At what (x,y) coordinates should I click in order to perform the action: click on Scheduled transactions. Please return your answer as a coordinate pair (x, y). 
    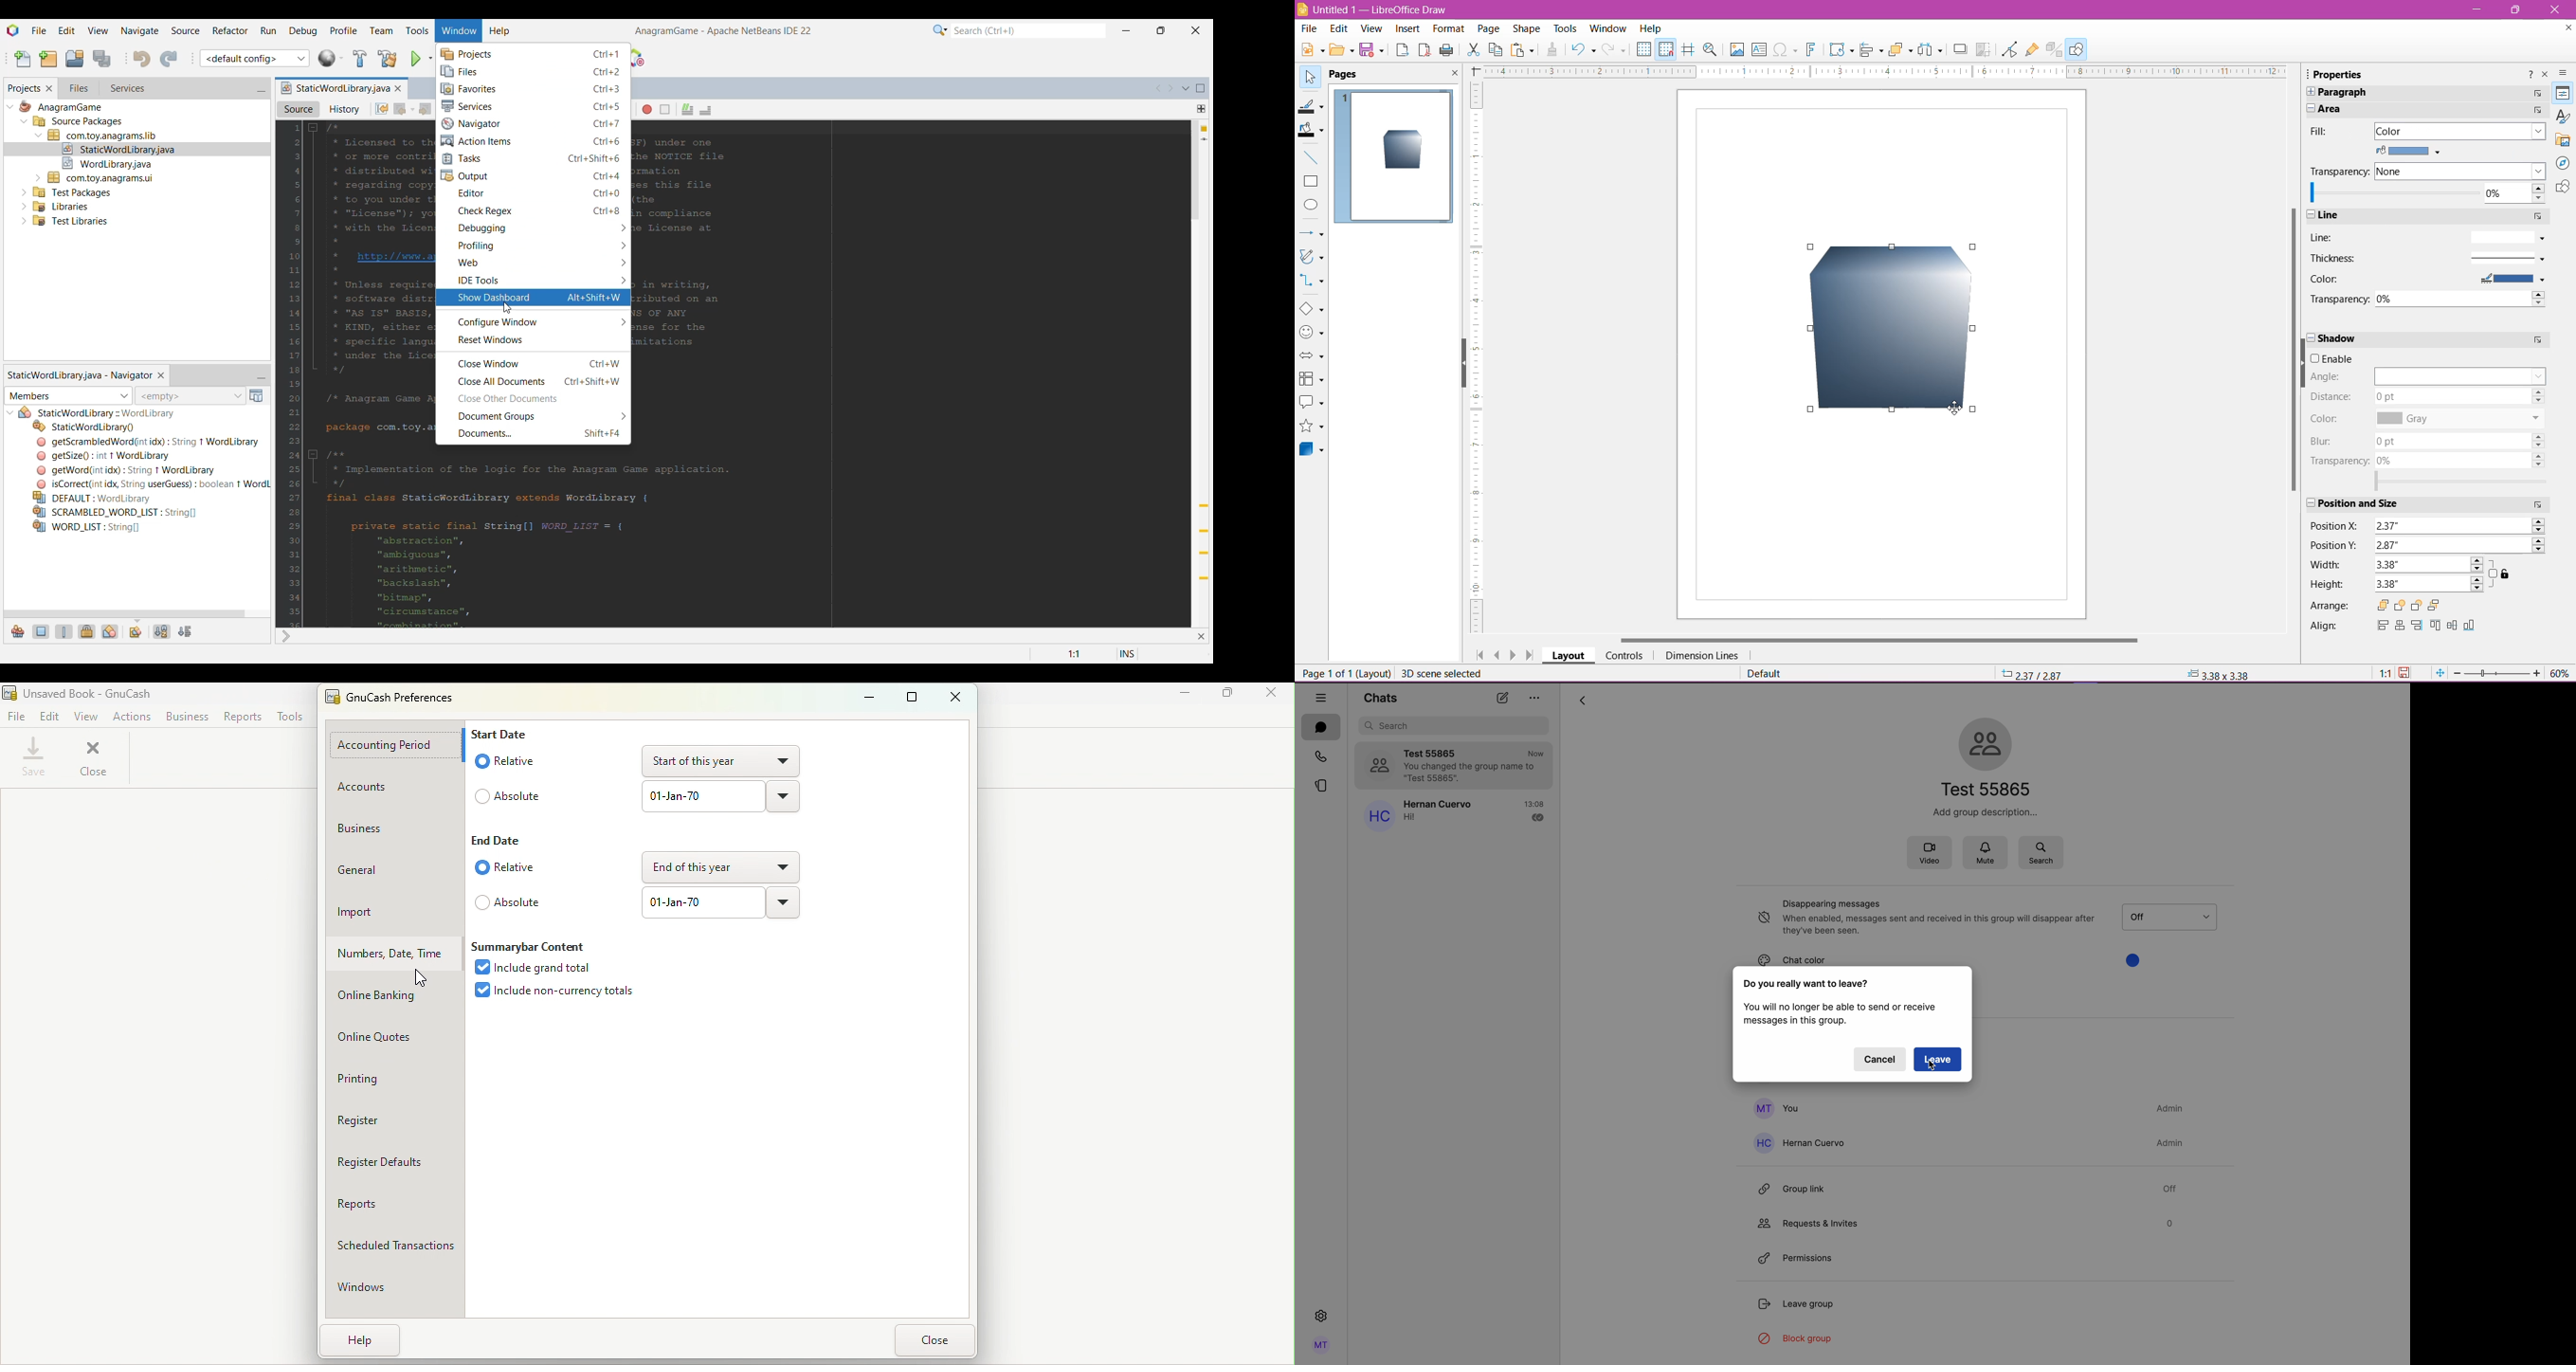
    Looking at the image, I should click on (398, 1244).